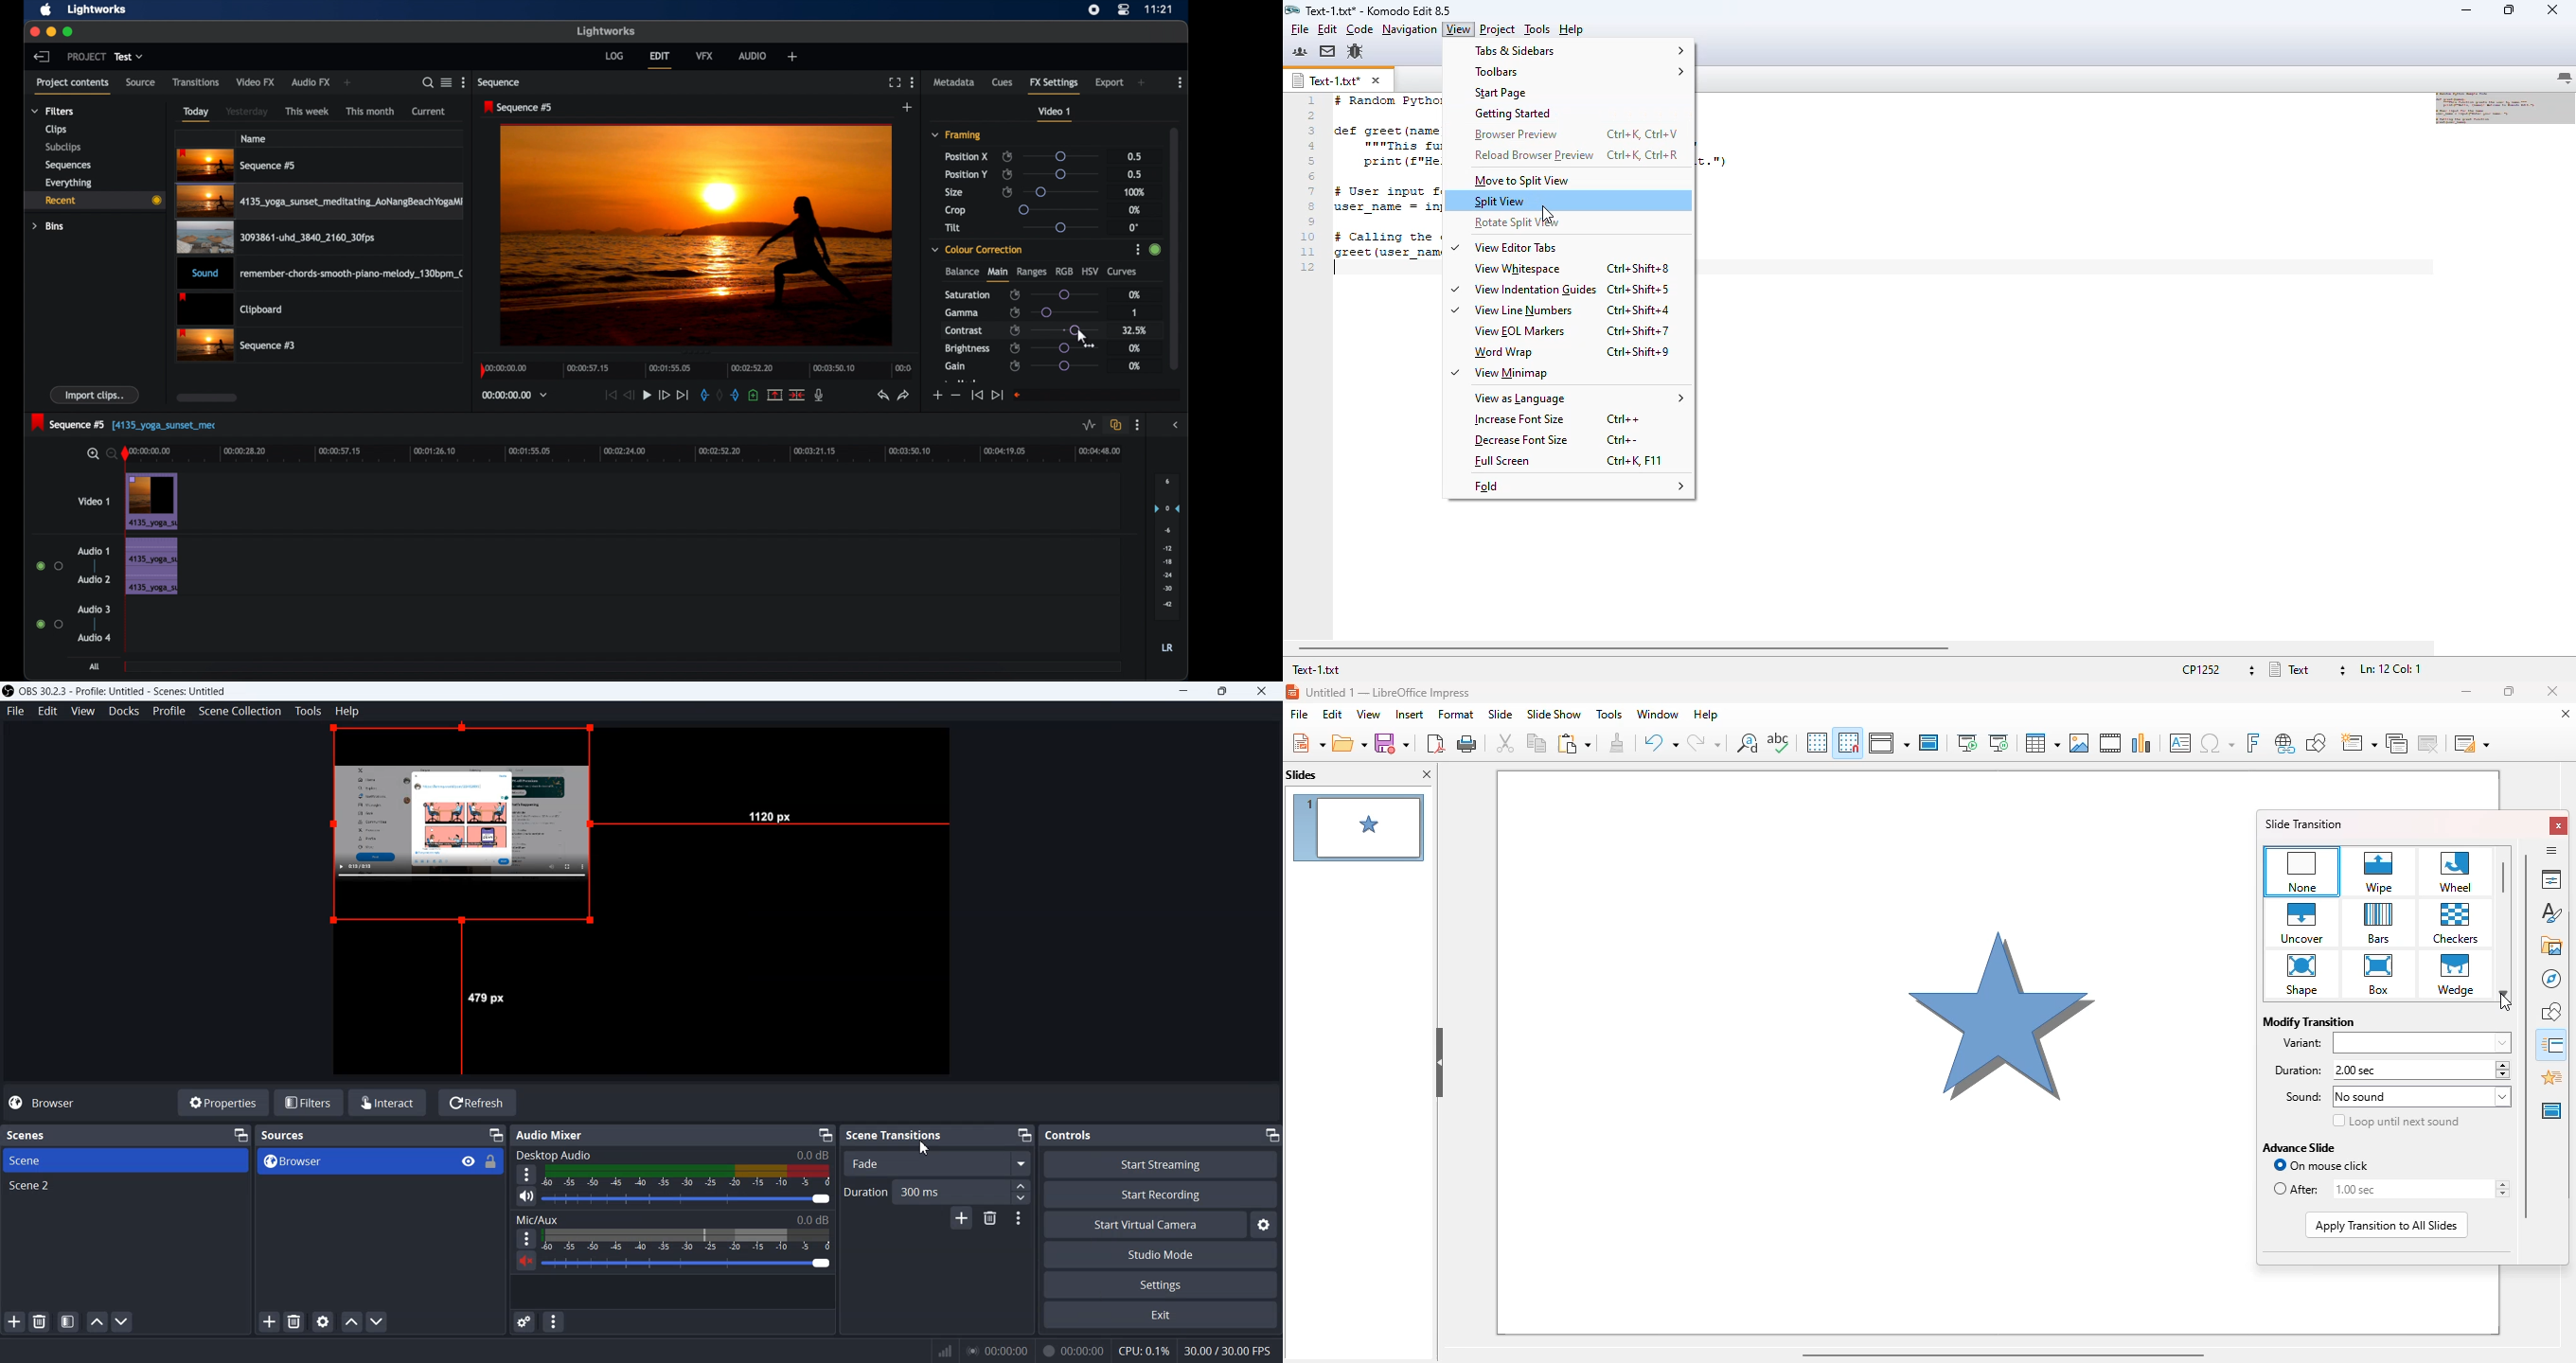  I want to click on Scene Transitions, so click(895, 1135).